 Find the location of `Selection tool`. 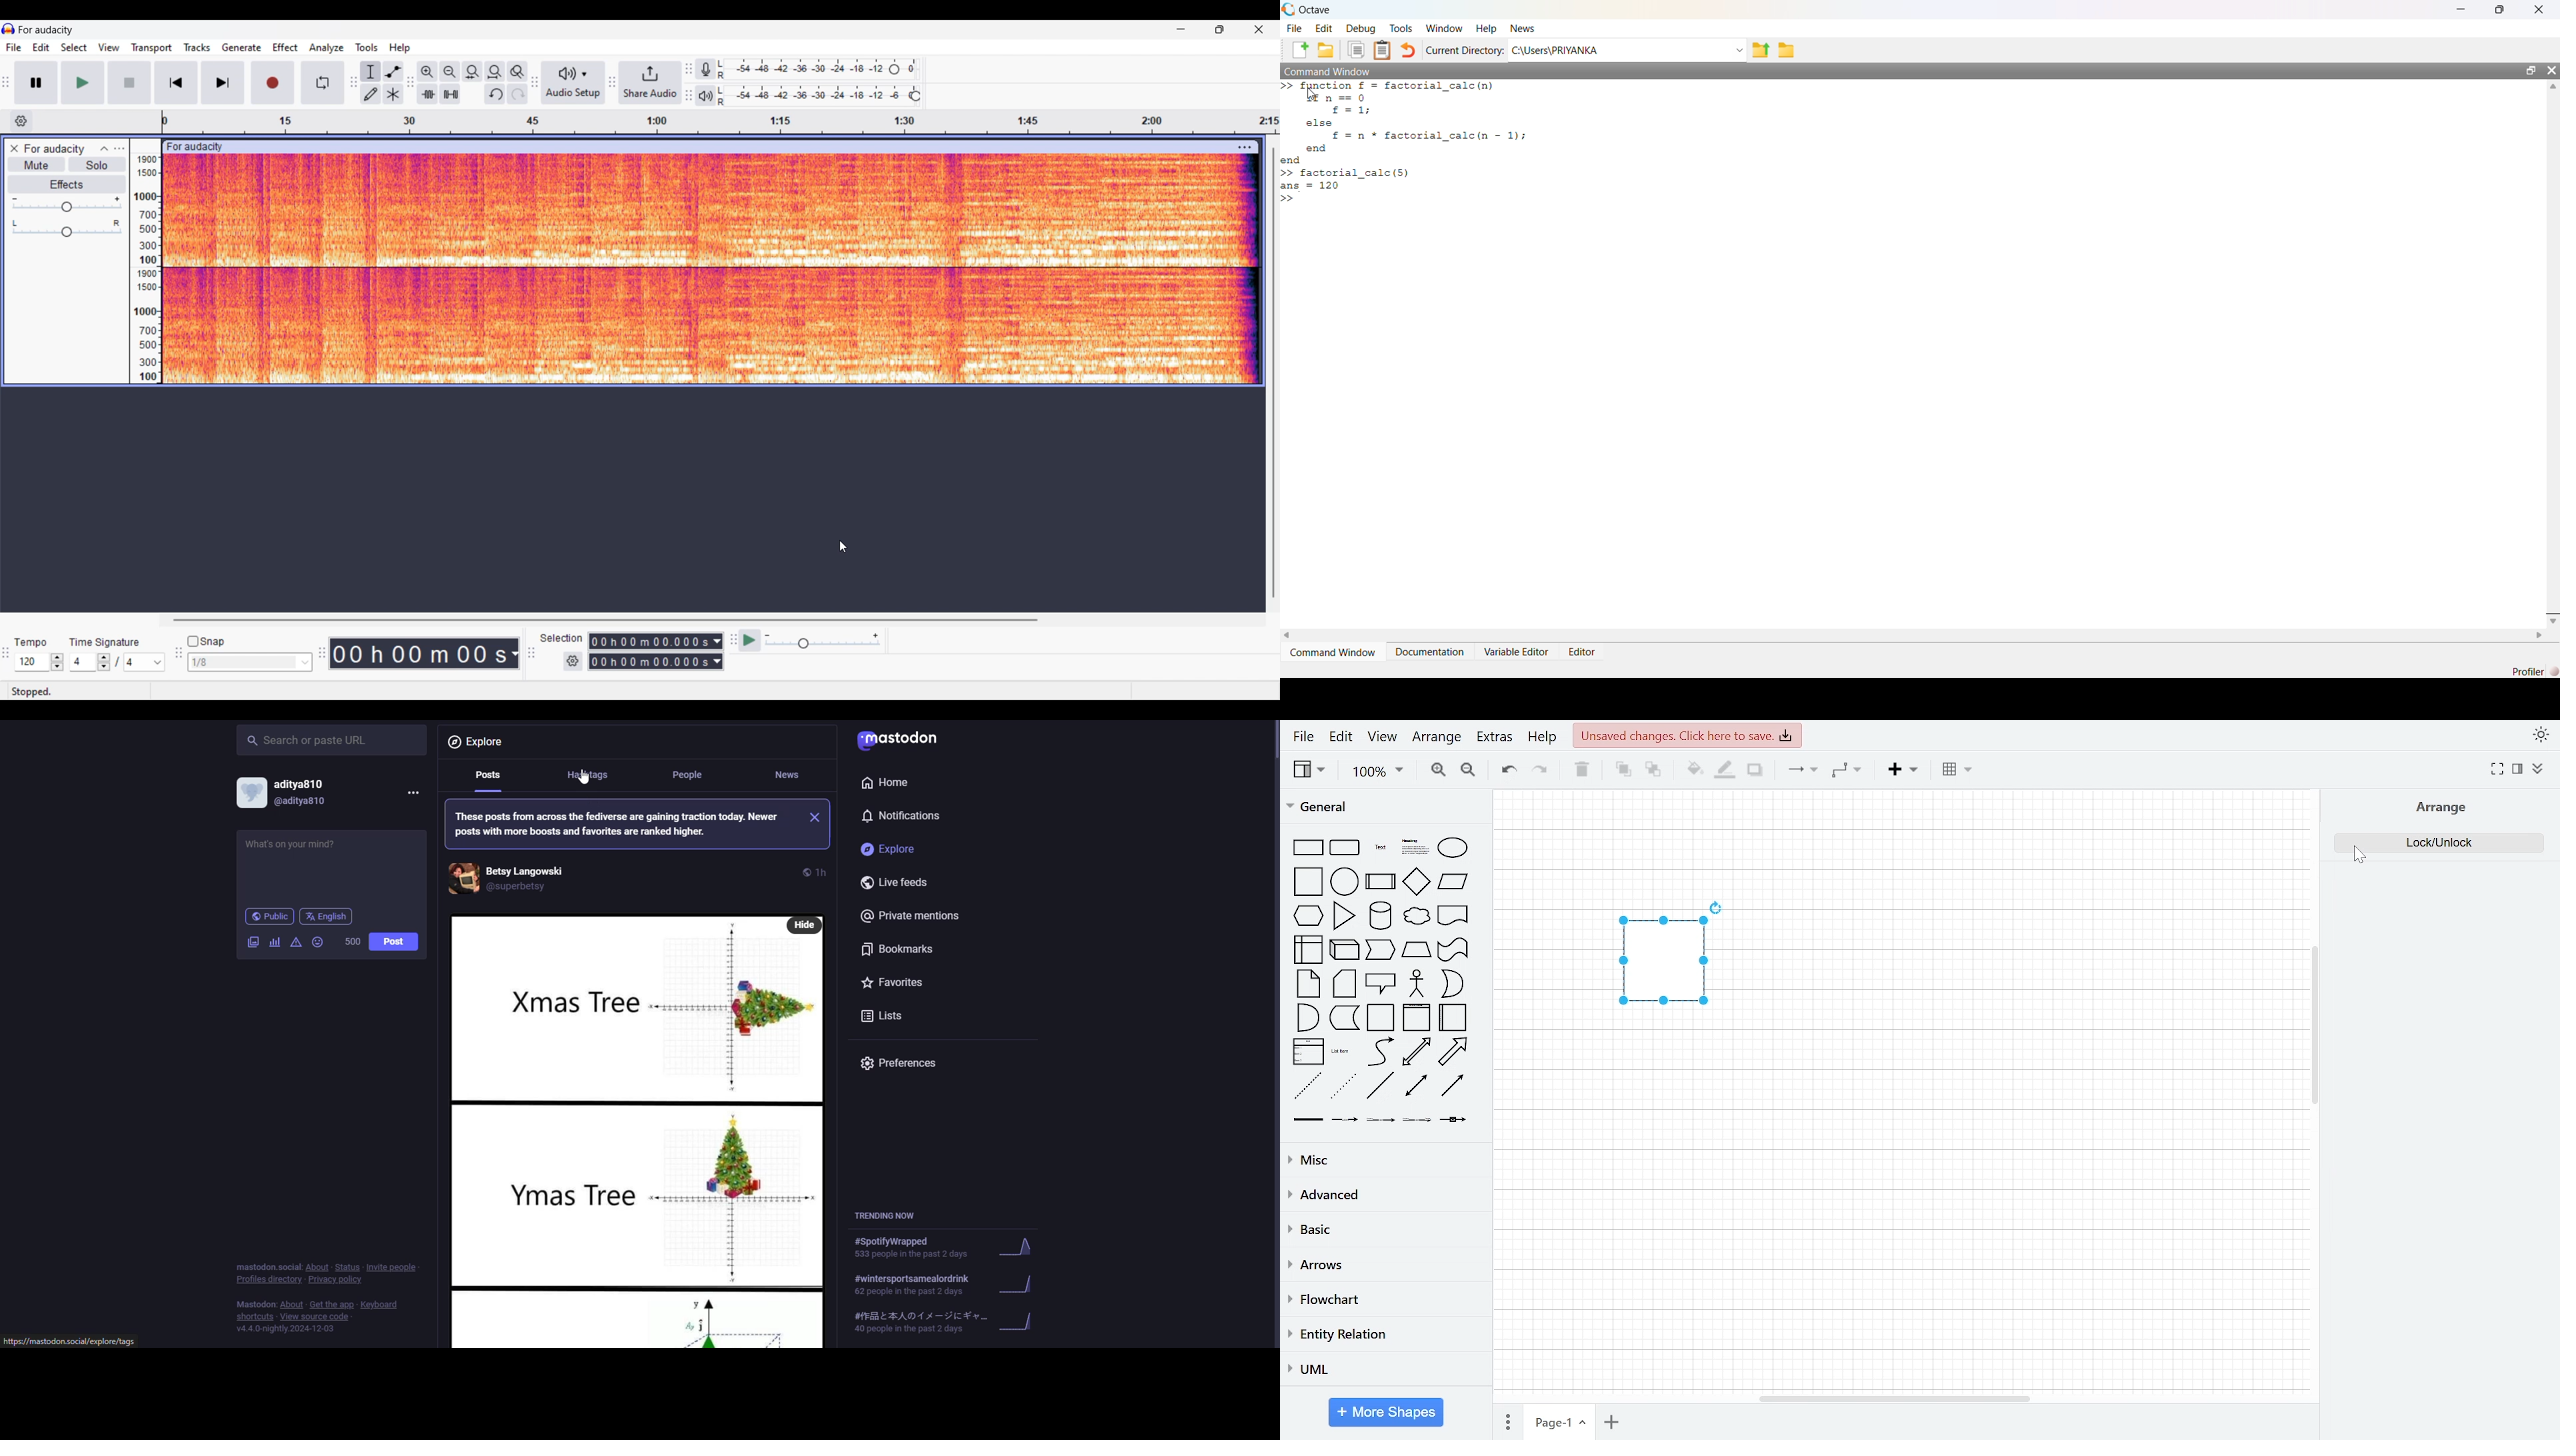

Selection tool is located at coordinates (371, 72).